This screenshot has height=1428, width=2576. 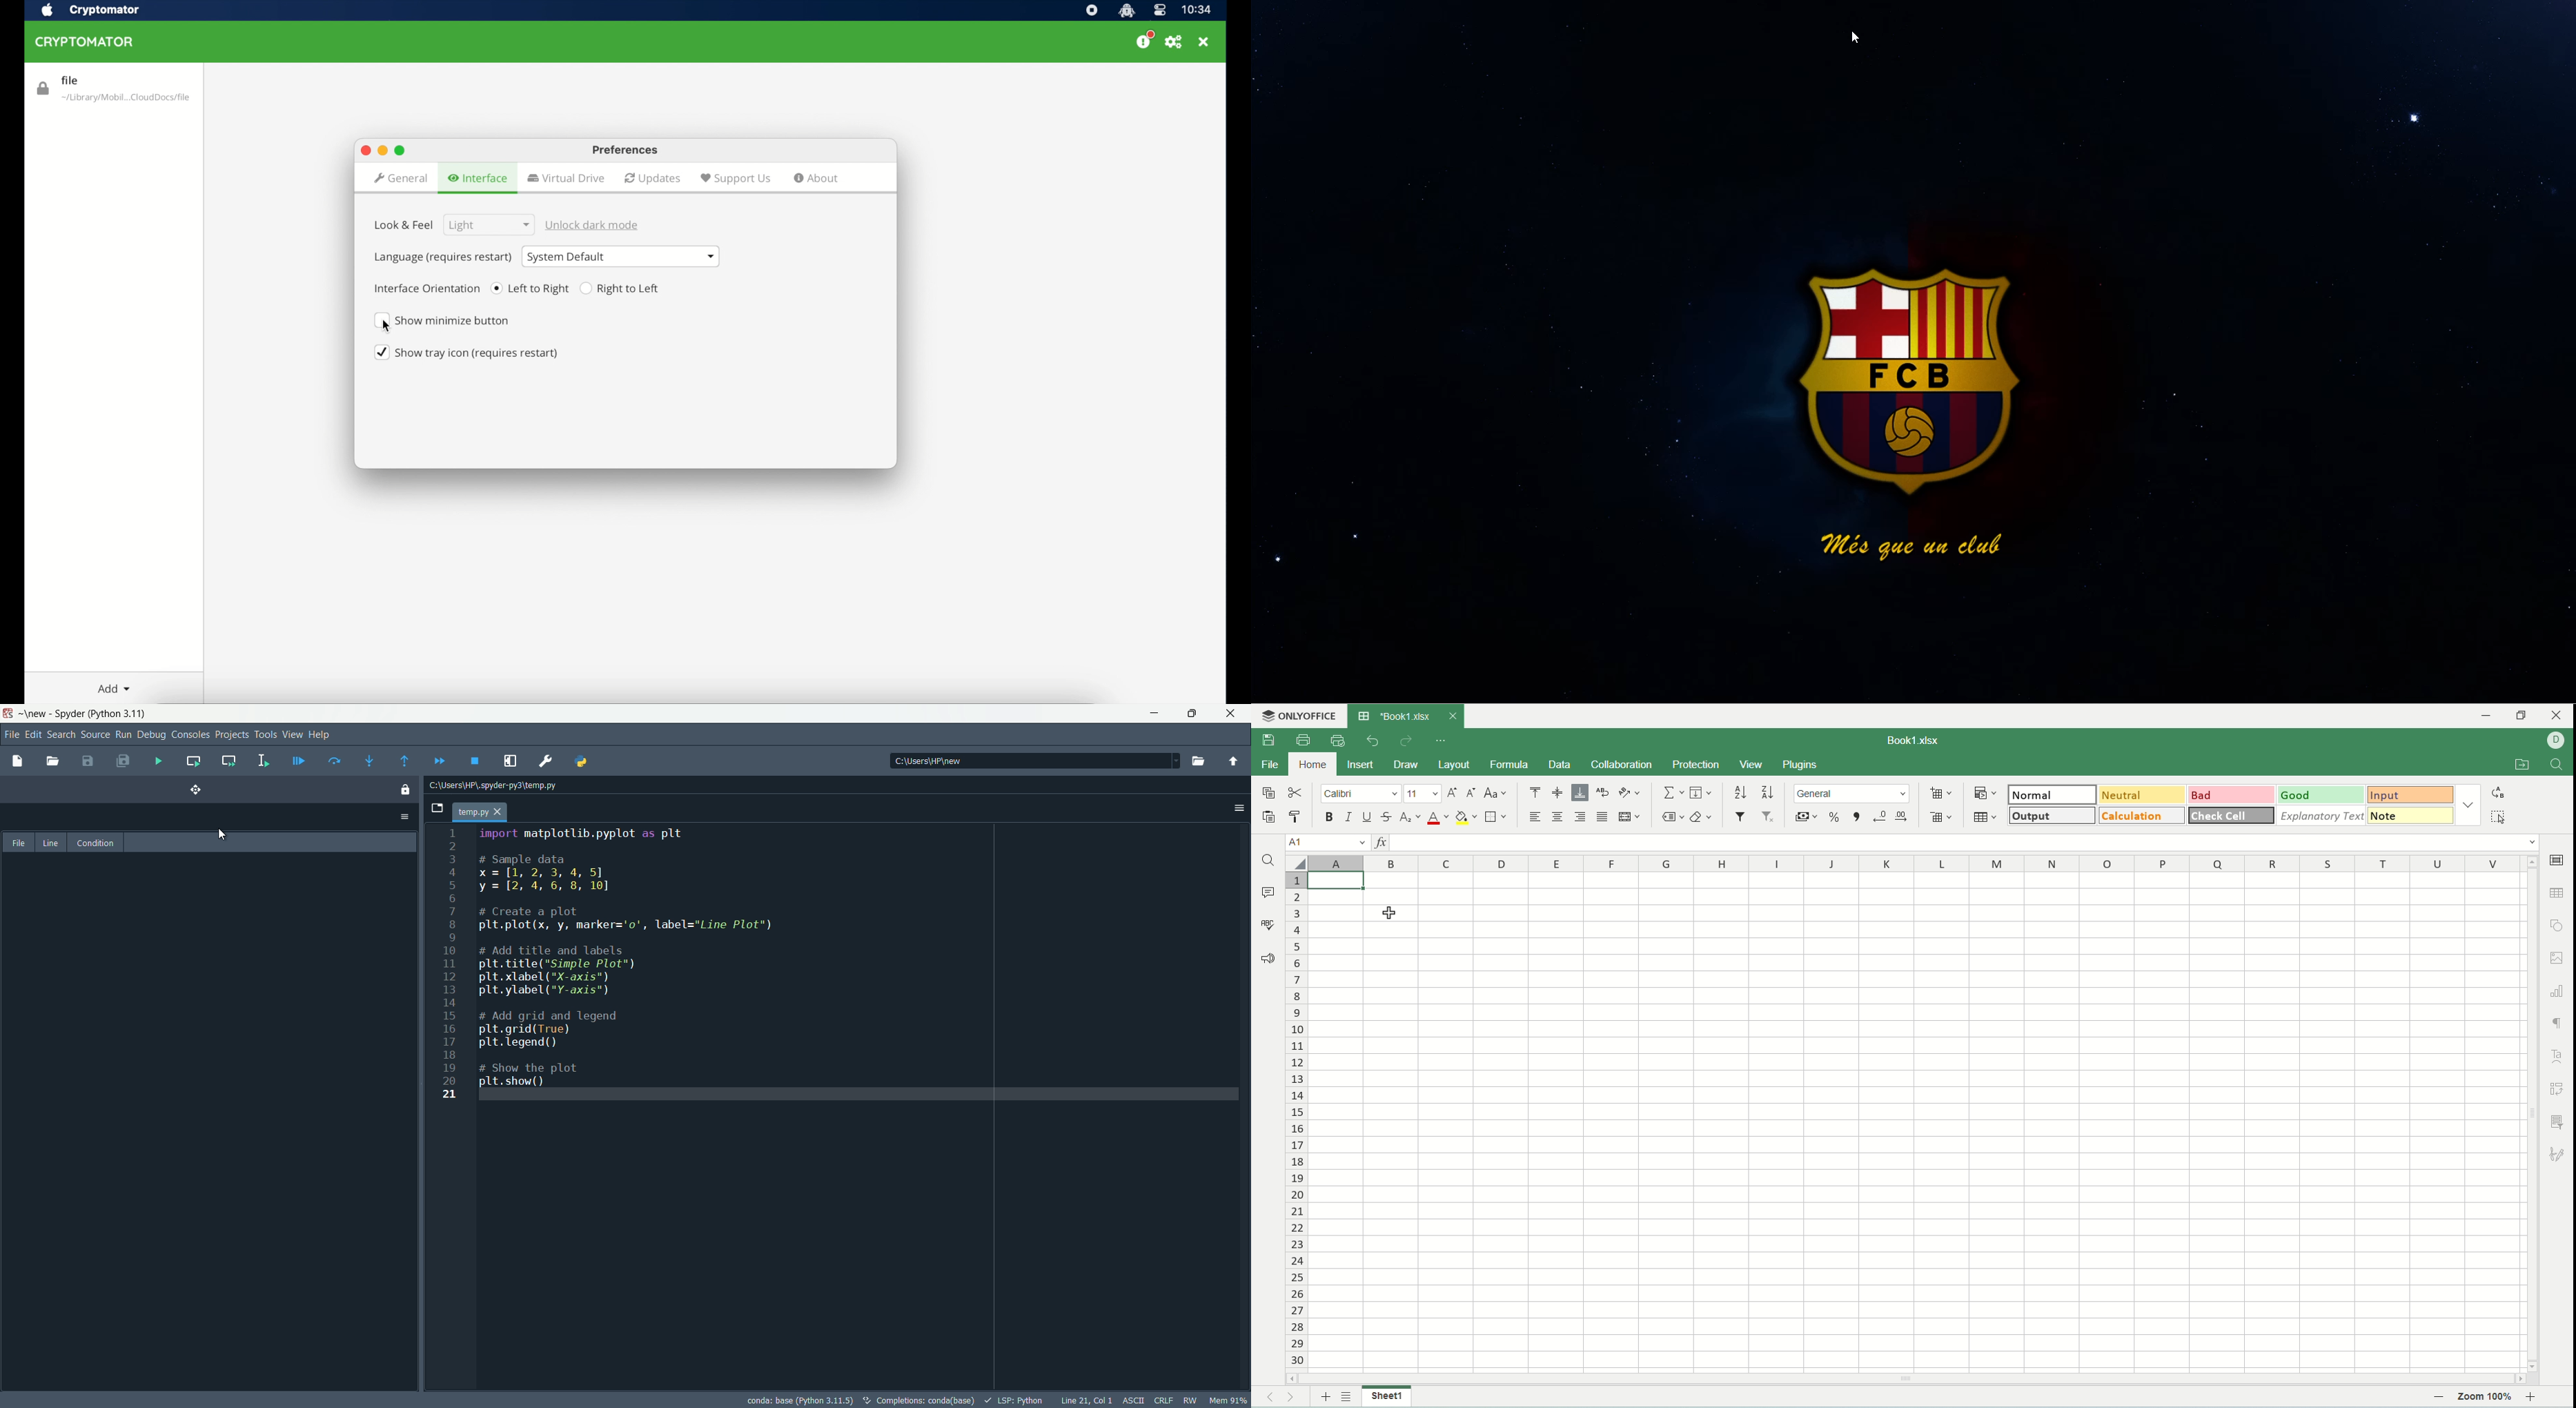 I want to click on strikethrough, so click(x=1388, y=818).